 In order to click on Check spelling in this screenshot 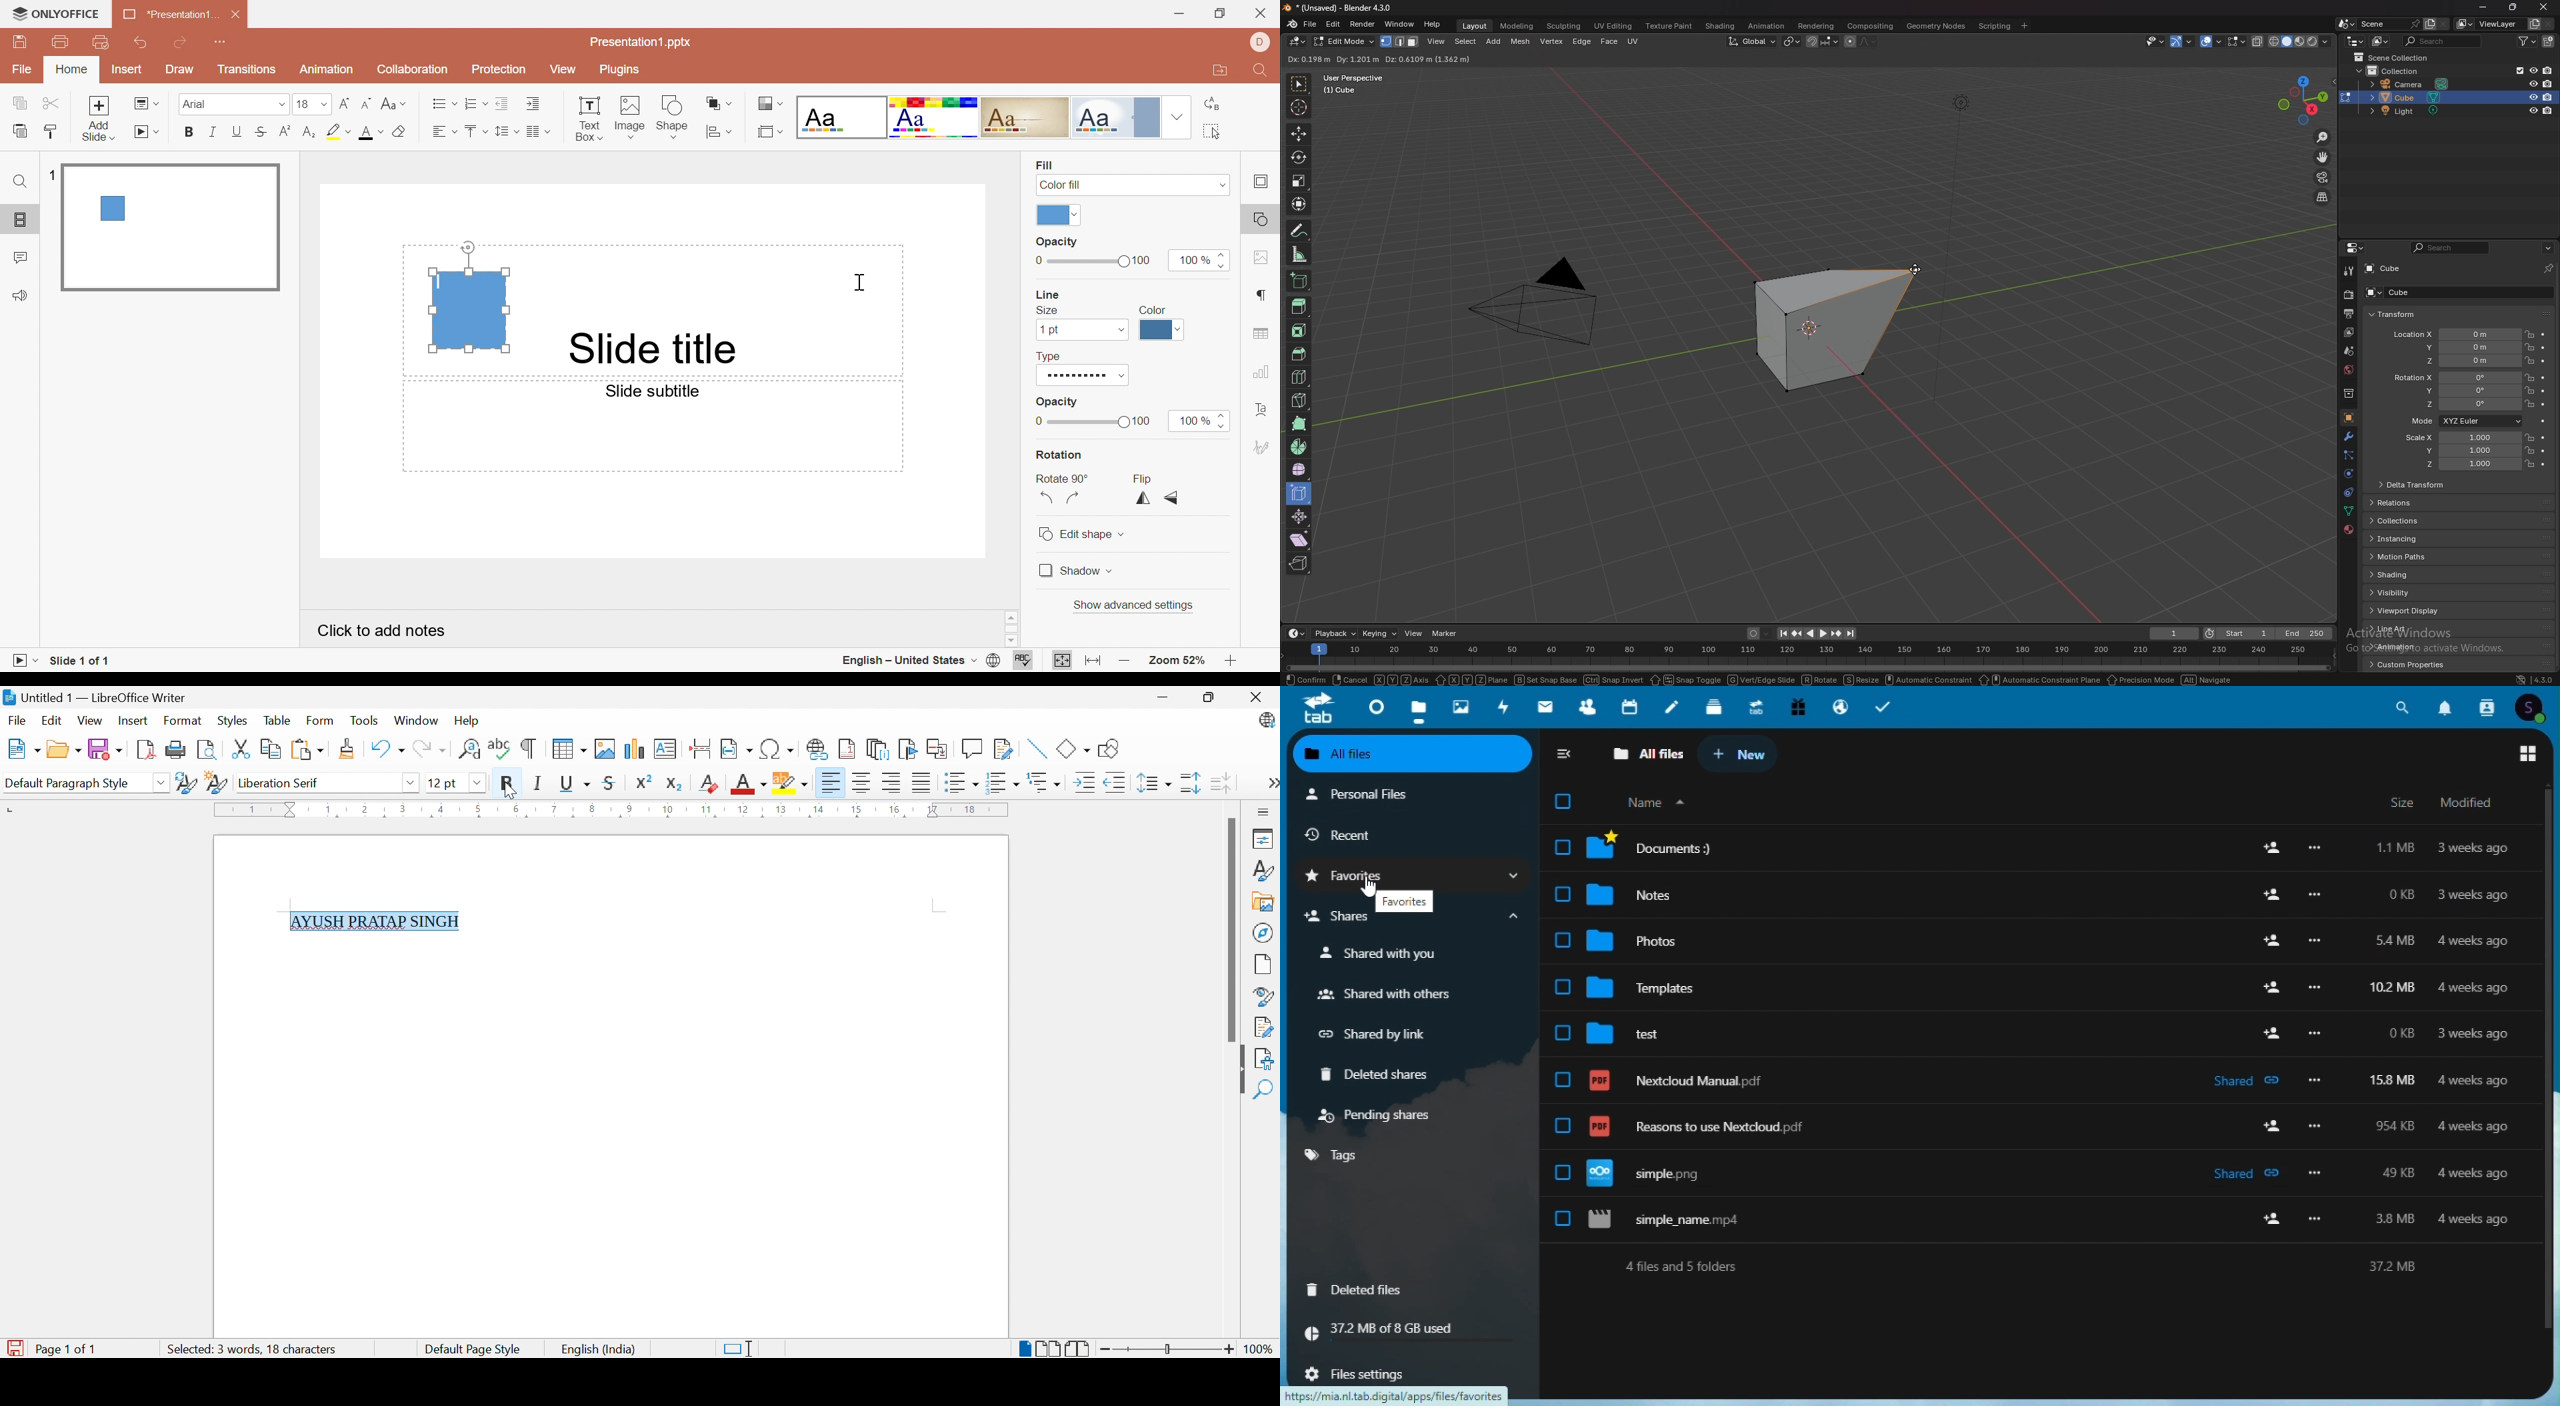, I will do `click(1025, 661)`.